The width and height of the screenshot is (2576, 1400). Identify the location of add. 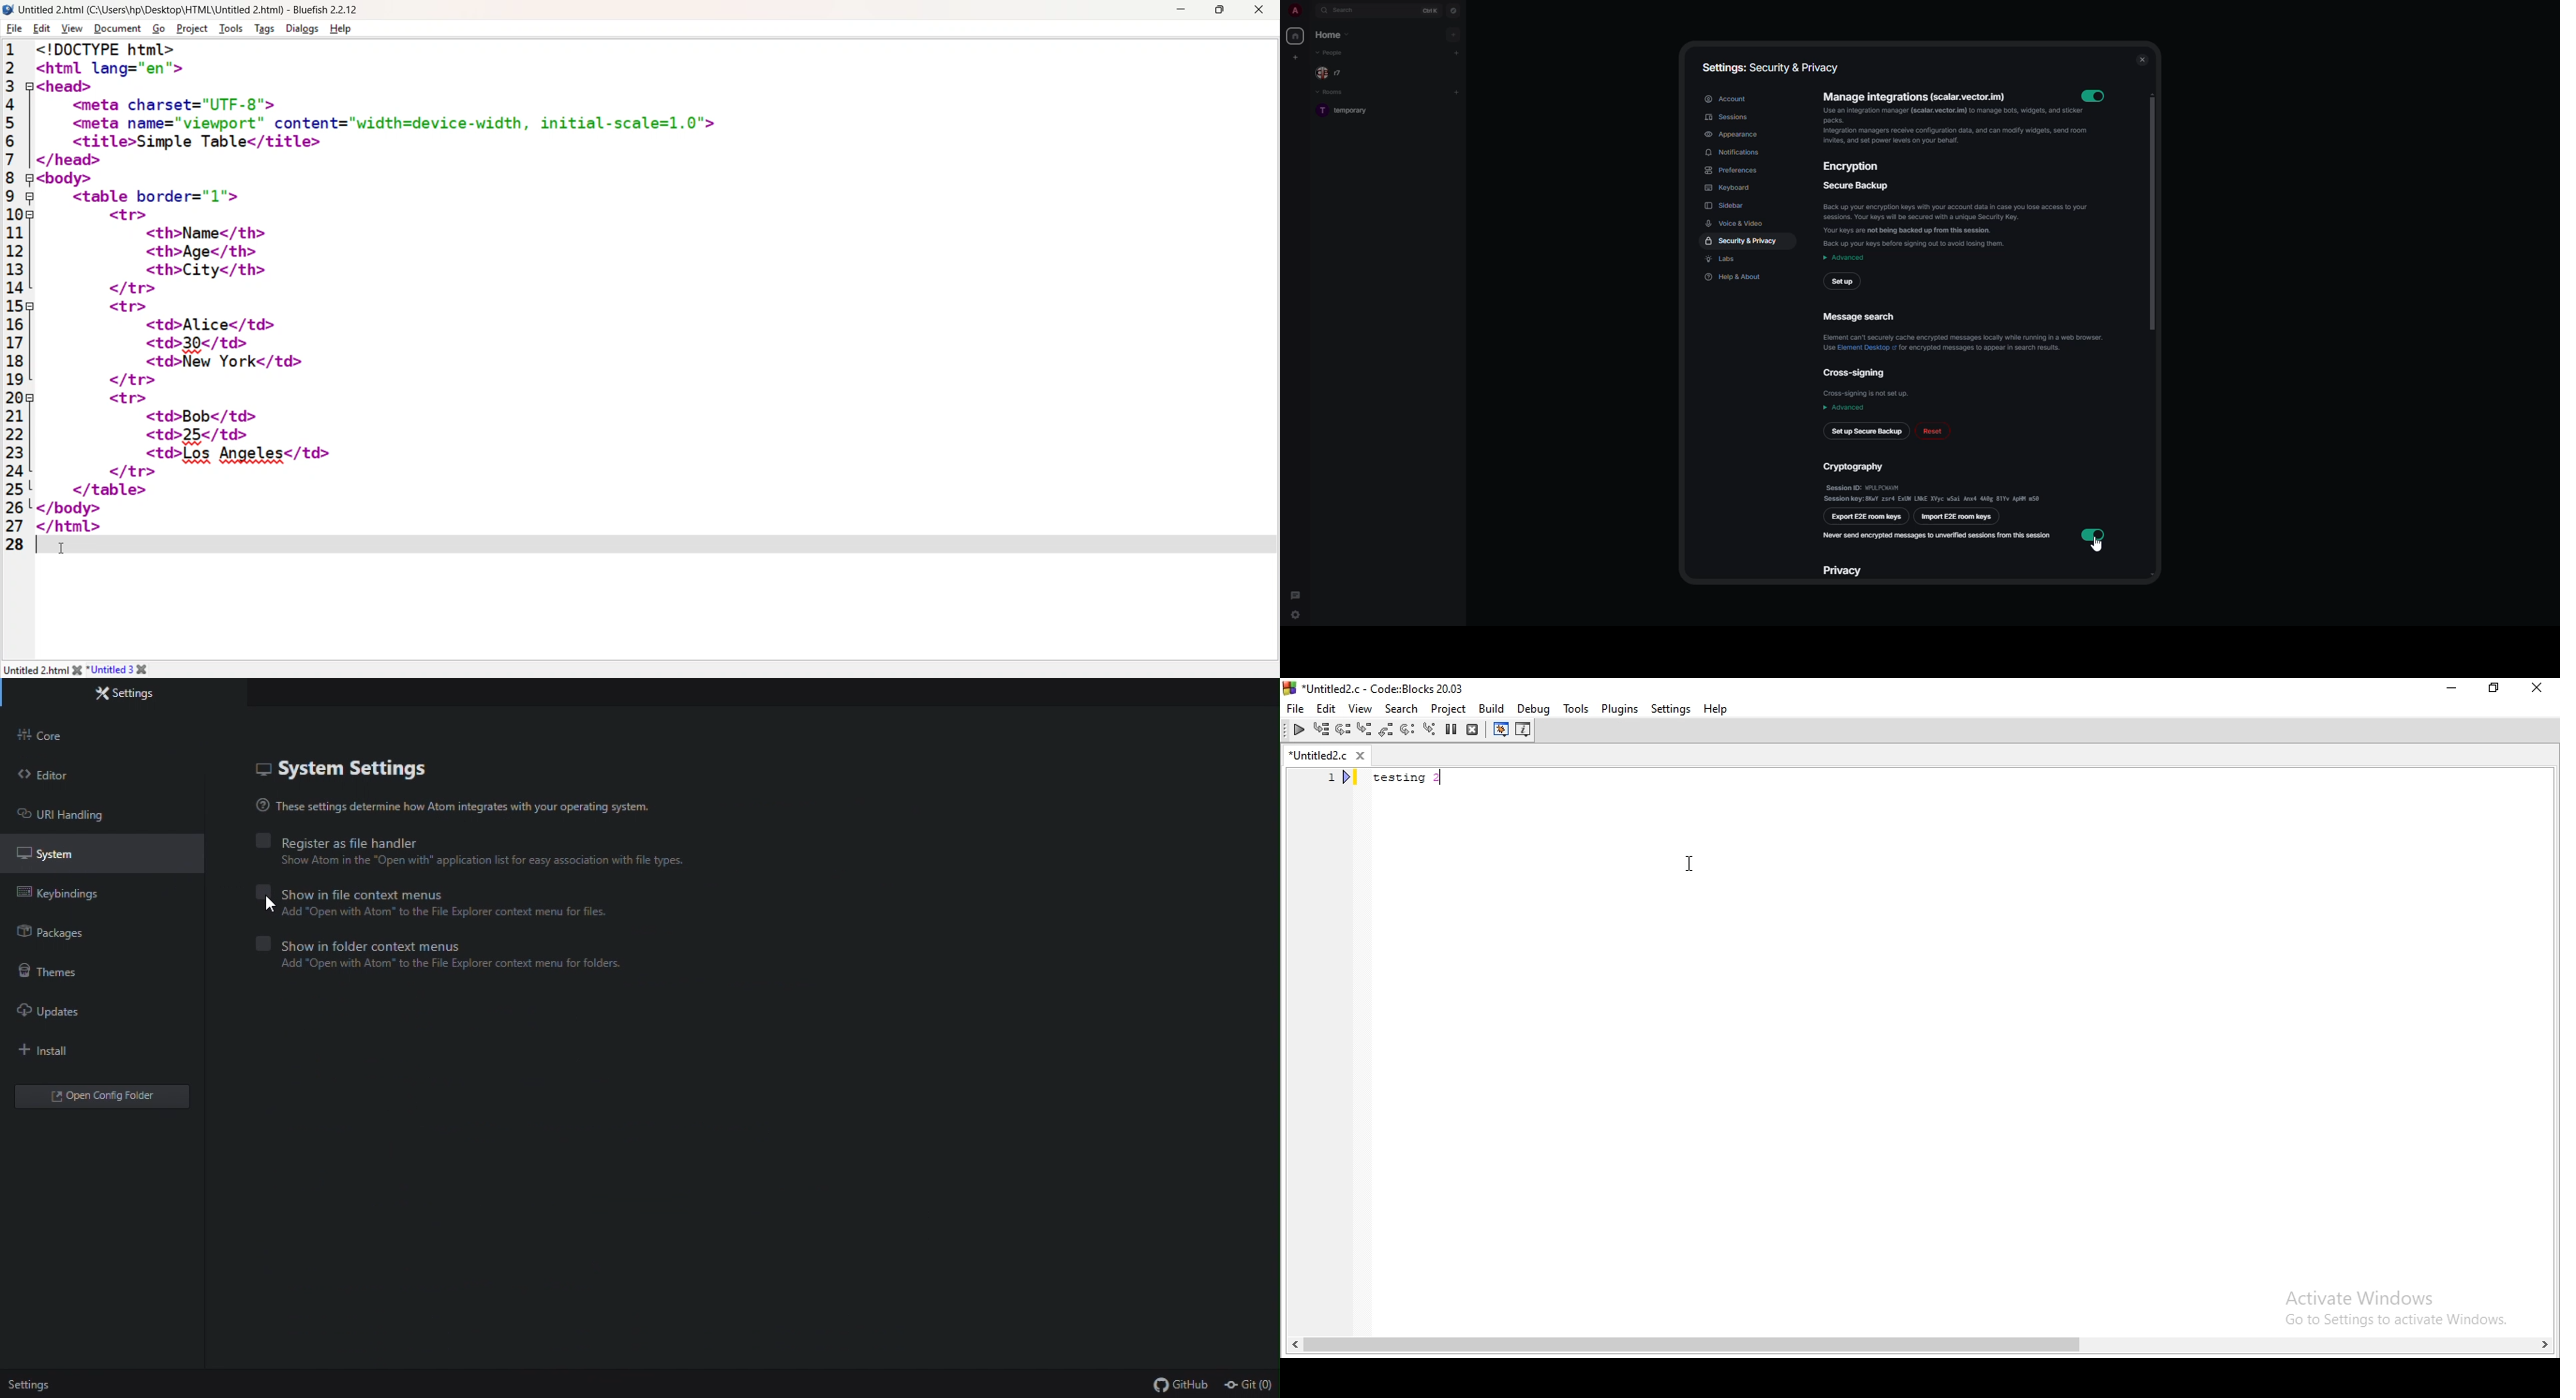
(1457, 92).